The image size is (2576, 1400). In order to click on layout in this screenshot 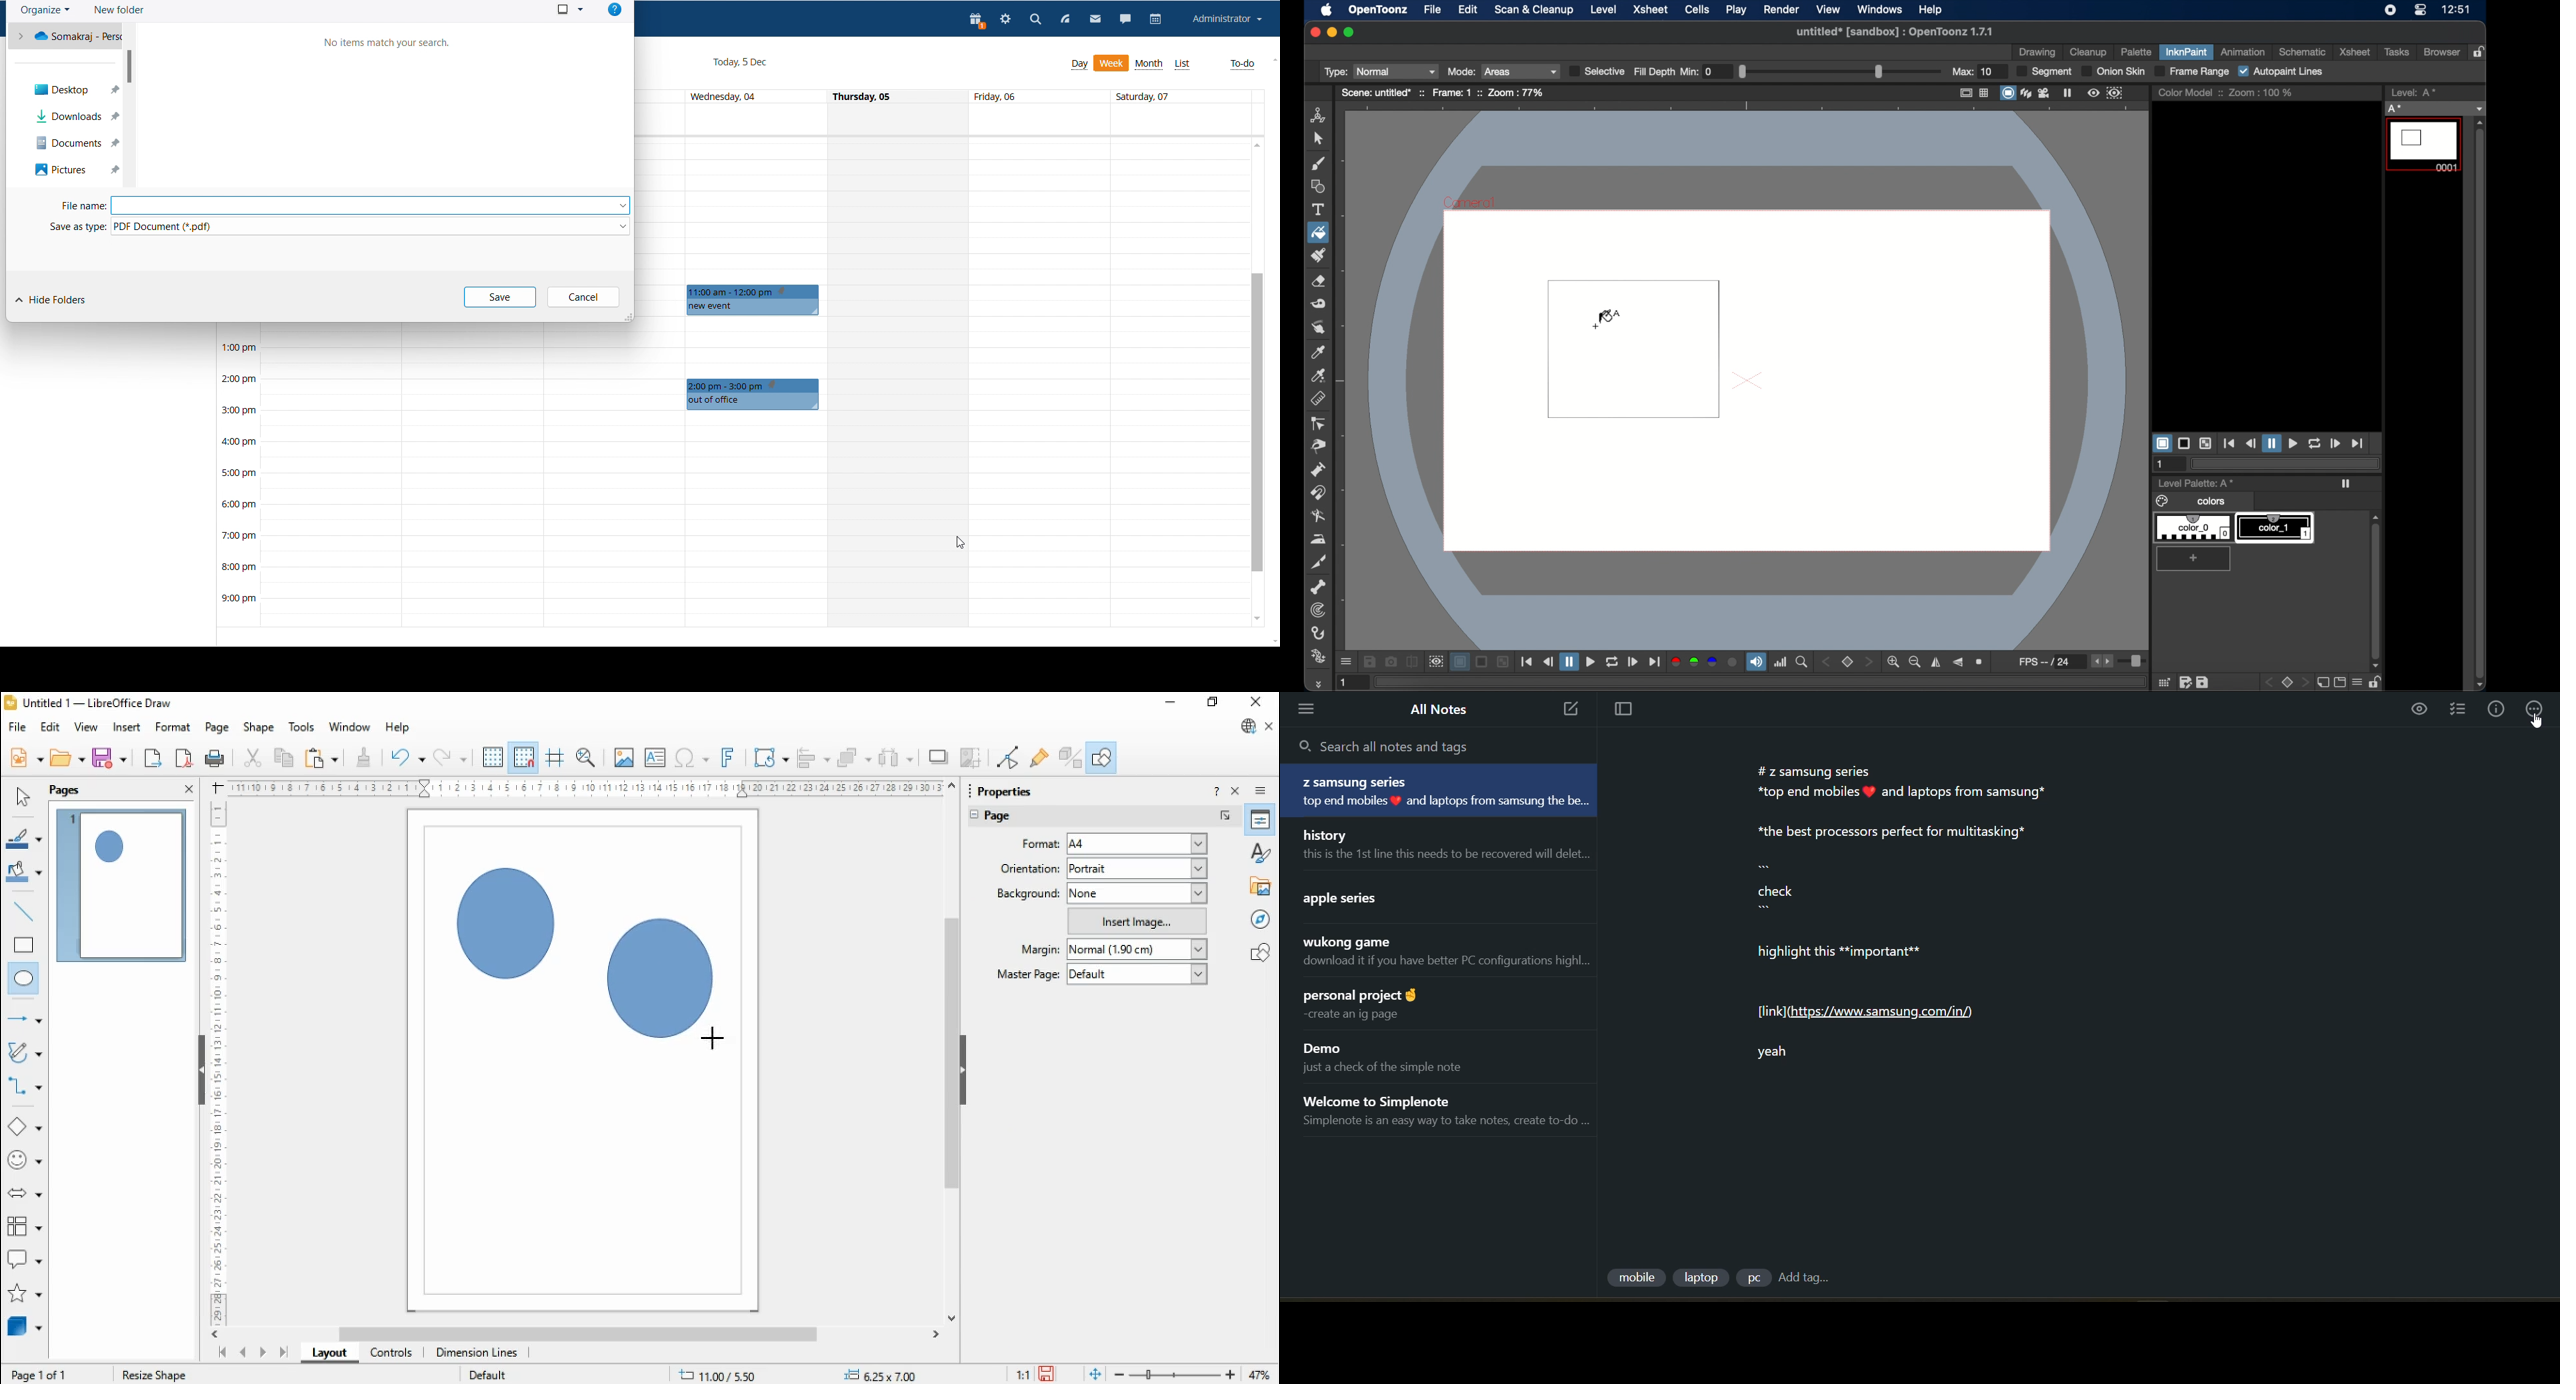, I will do `click(328, 1352)`.